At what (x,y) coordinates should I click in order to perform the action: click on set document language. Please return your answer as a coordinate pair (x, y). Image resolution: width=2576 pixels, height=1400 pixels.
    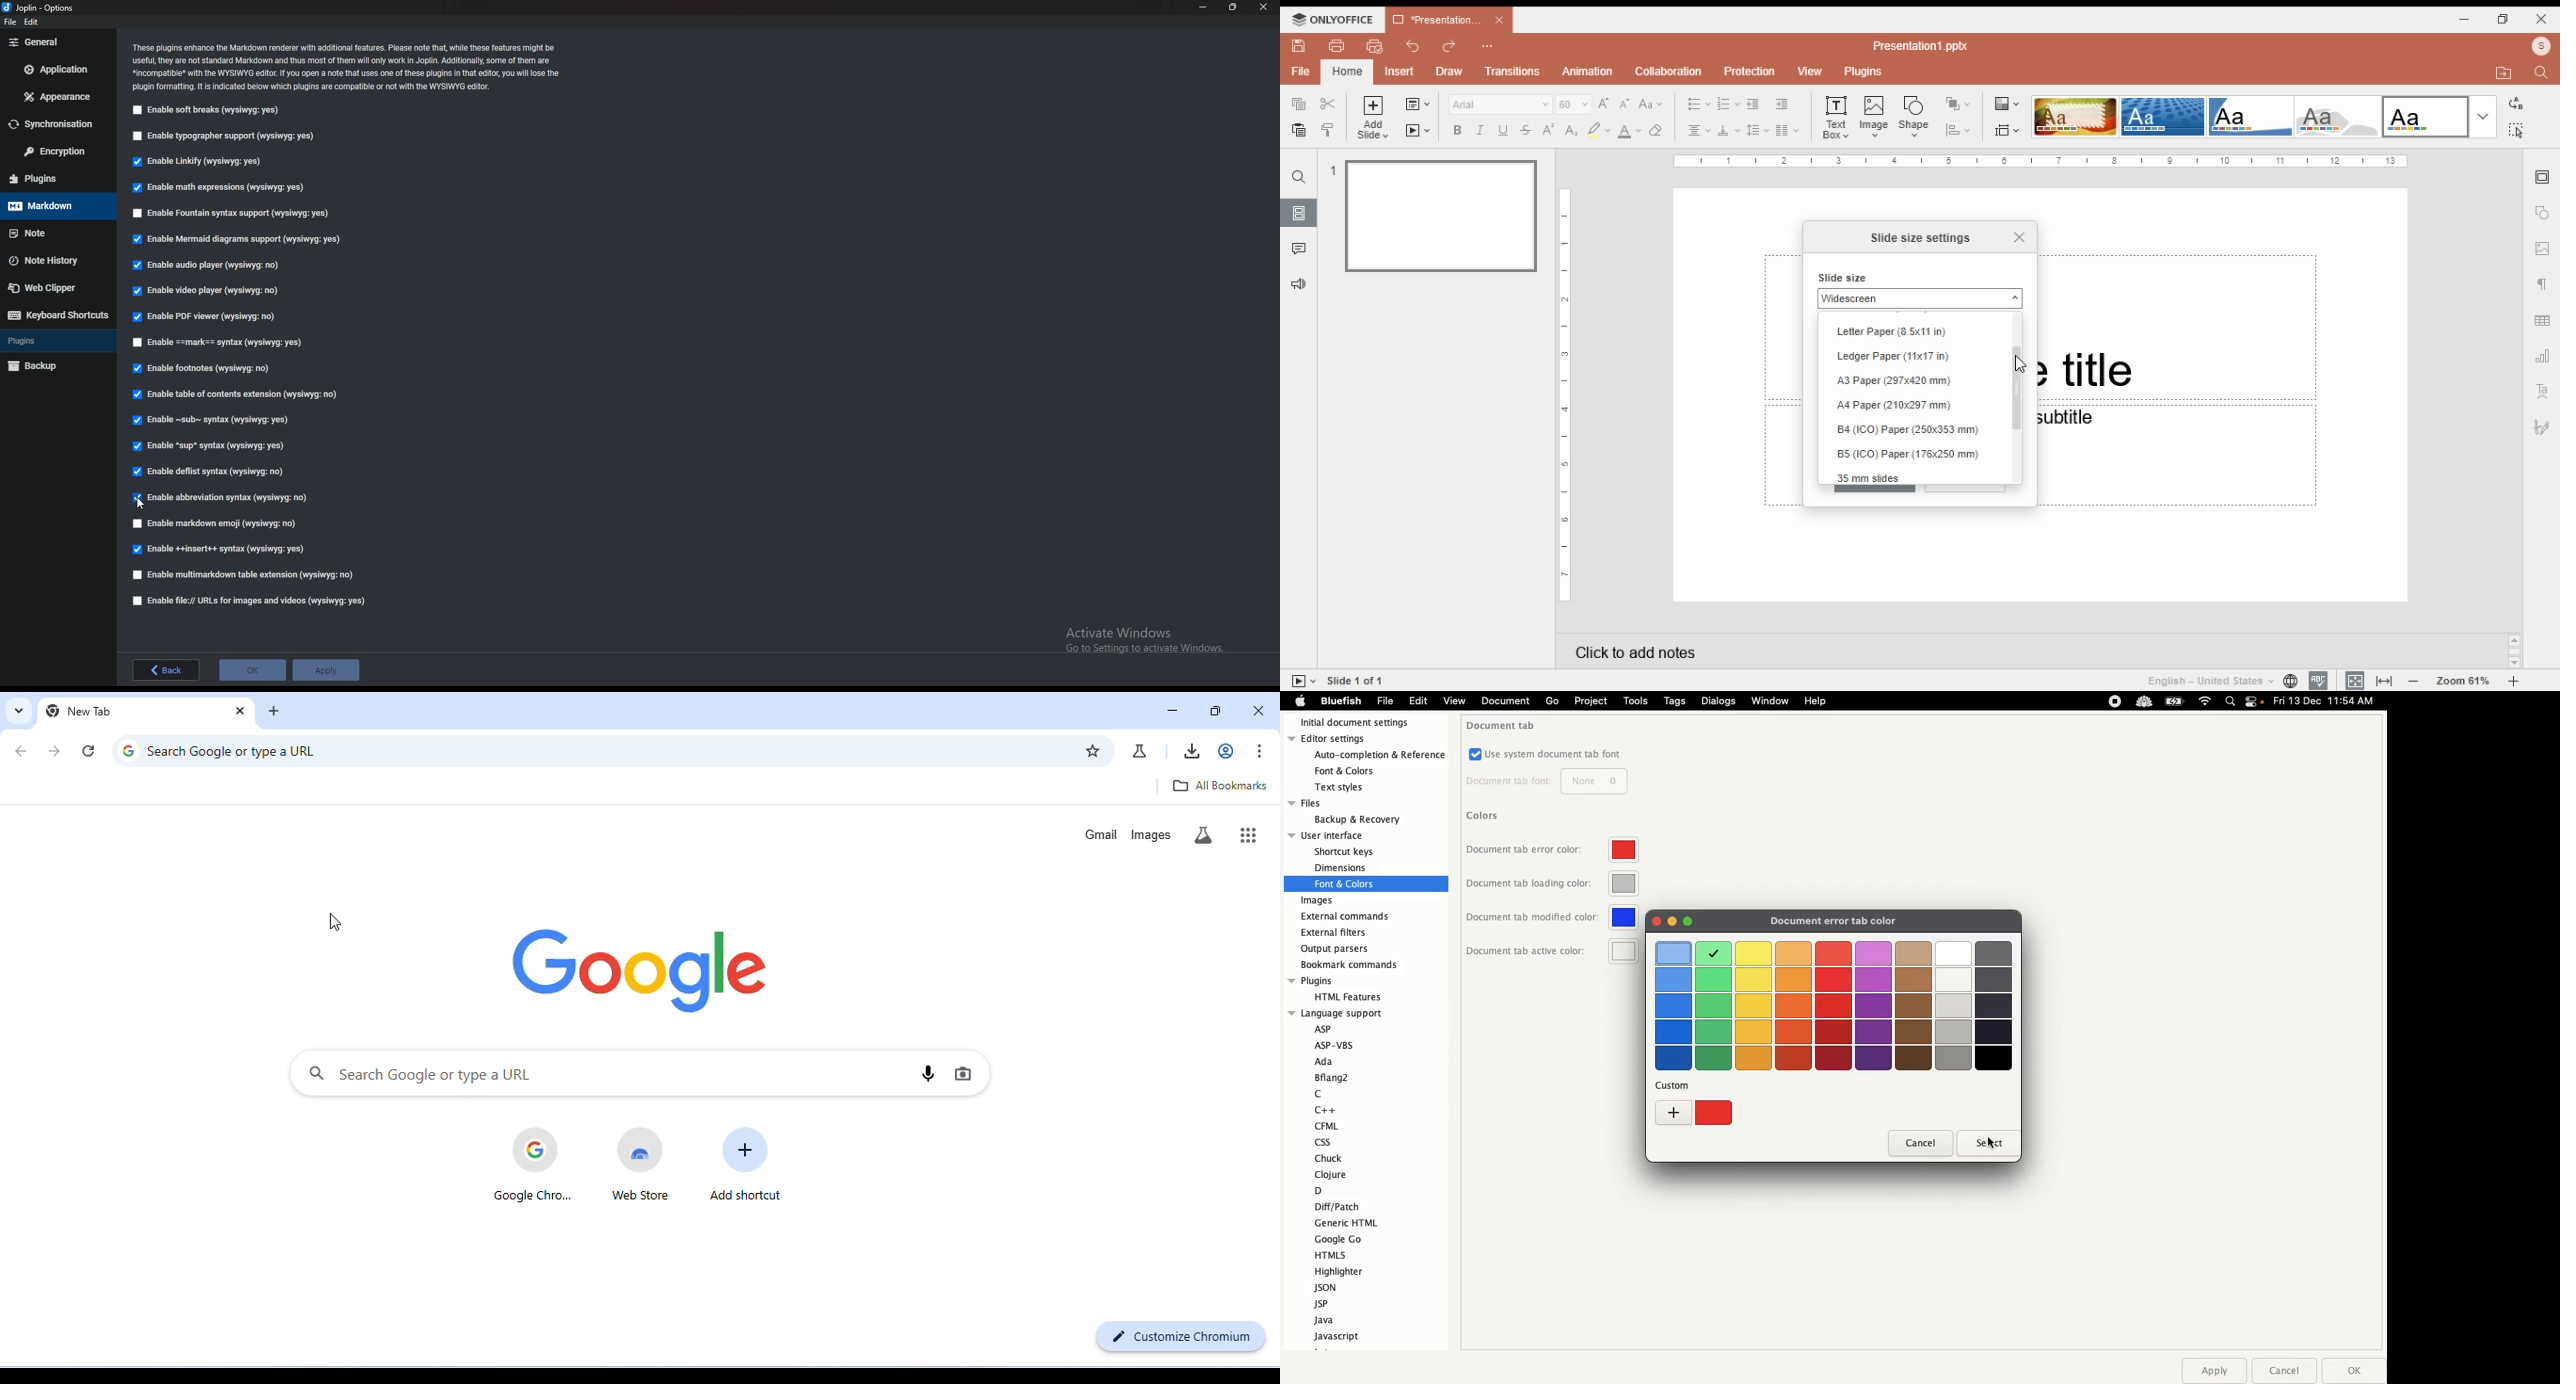
    Looking at the image, I should click on (2290, 680).